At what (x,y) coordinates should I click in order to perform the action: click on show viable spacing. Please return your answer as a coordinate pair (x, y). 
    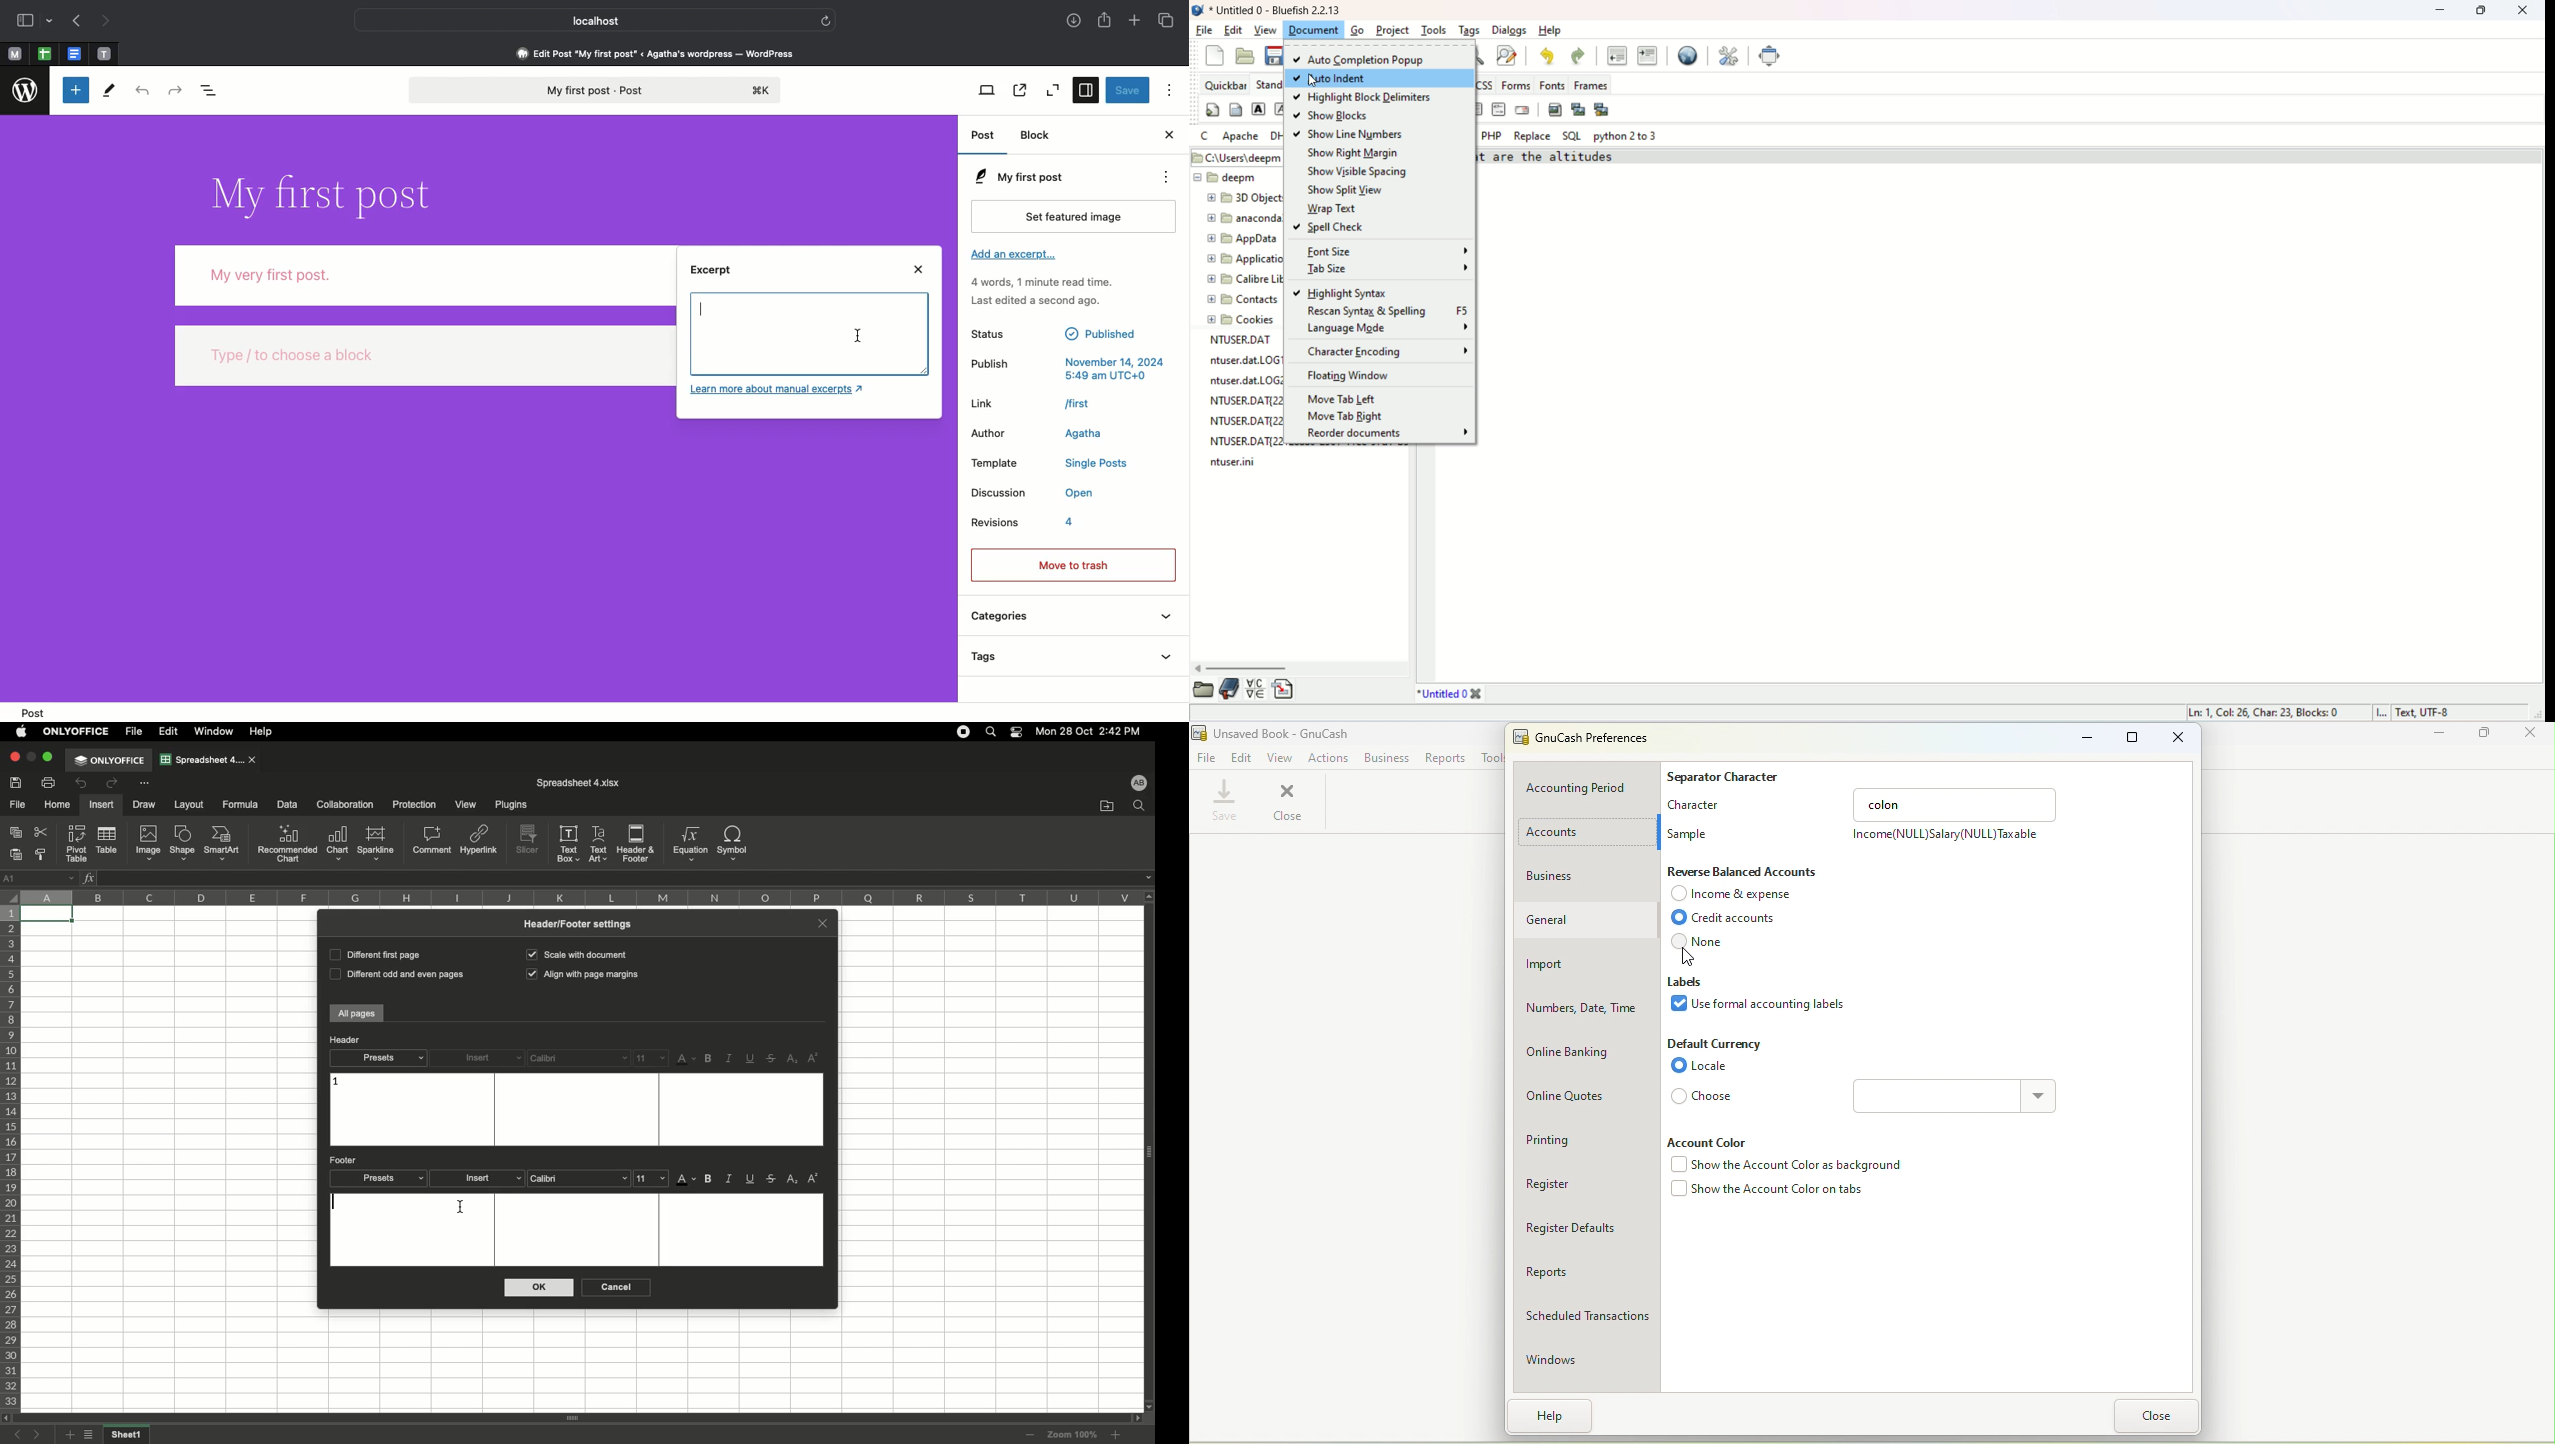
    Looking at the image, I should click on (1361, 171).